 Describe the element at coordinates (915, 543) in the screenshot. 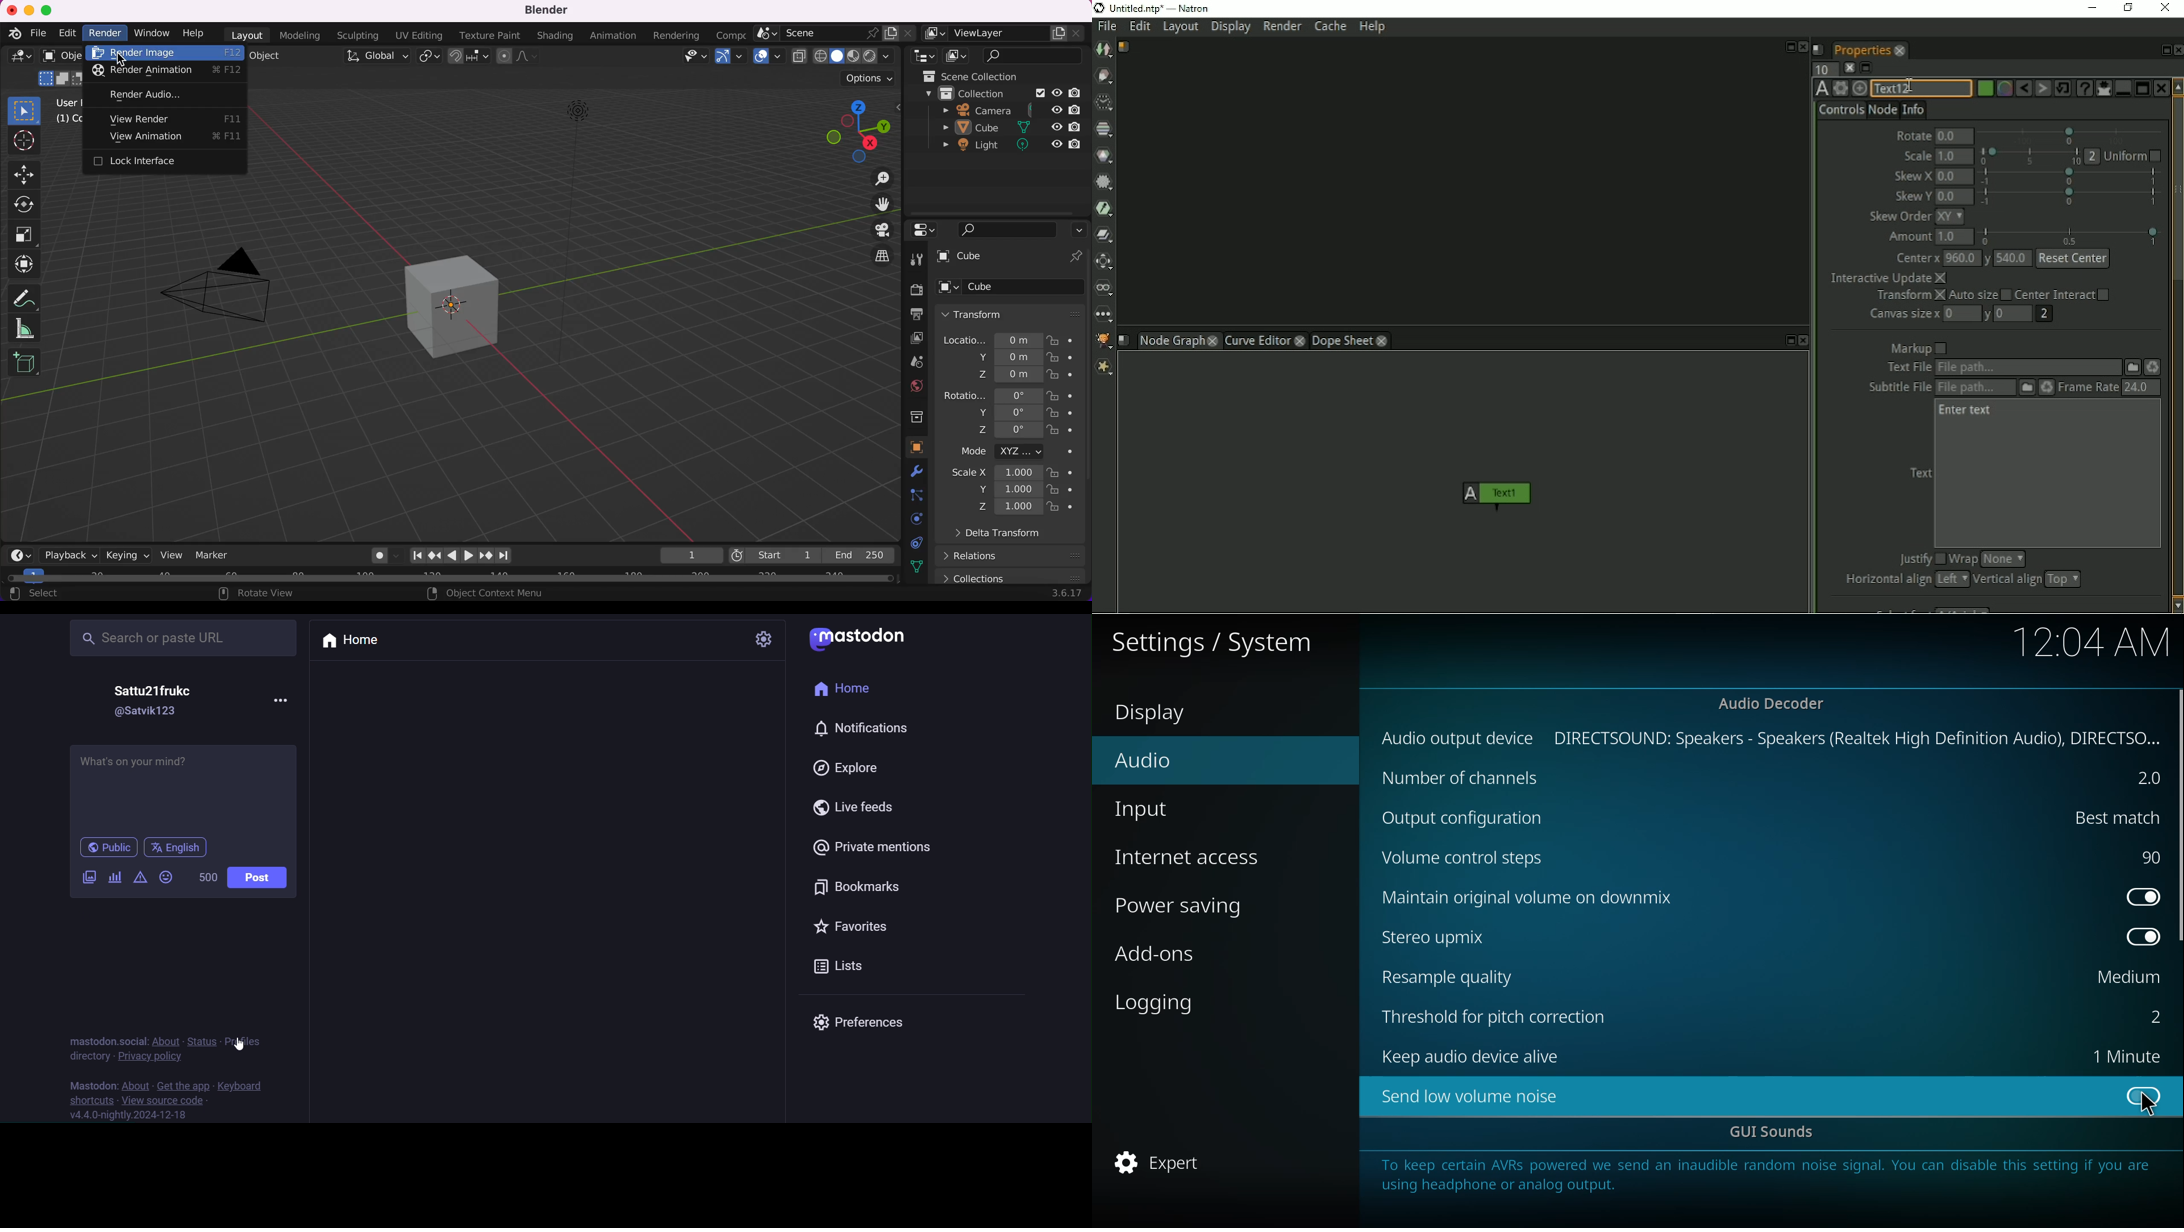

I see `constraints` at that location.